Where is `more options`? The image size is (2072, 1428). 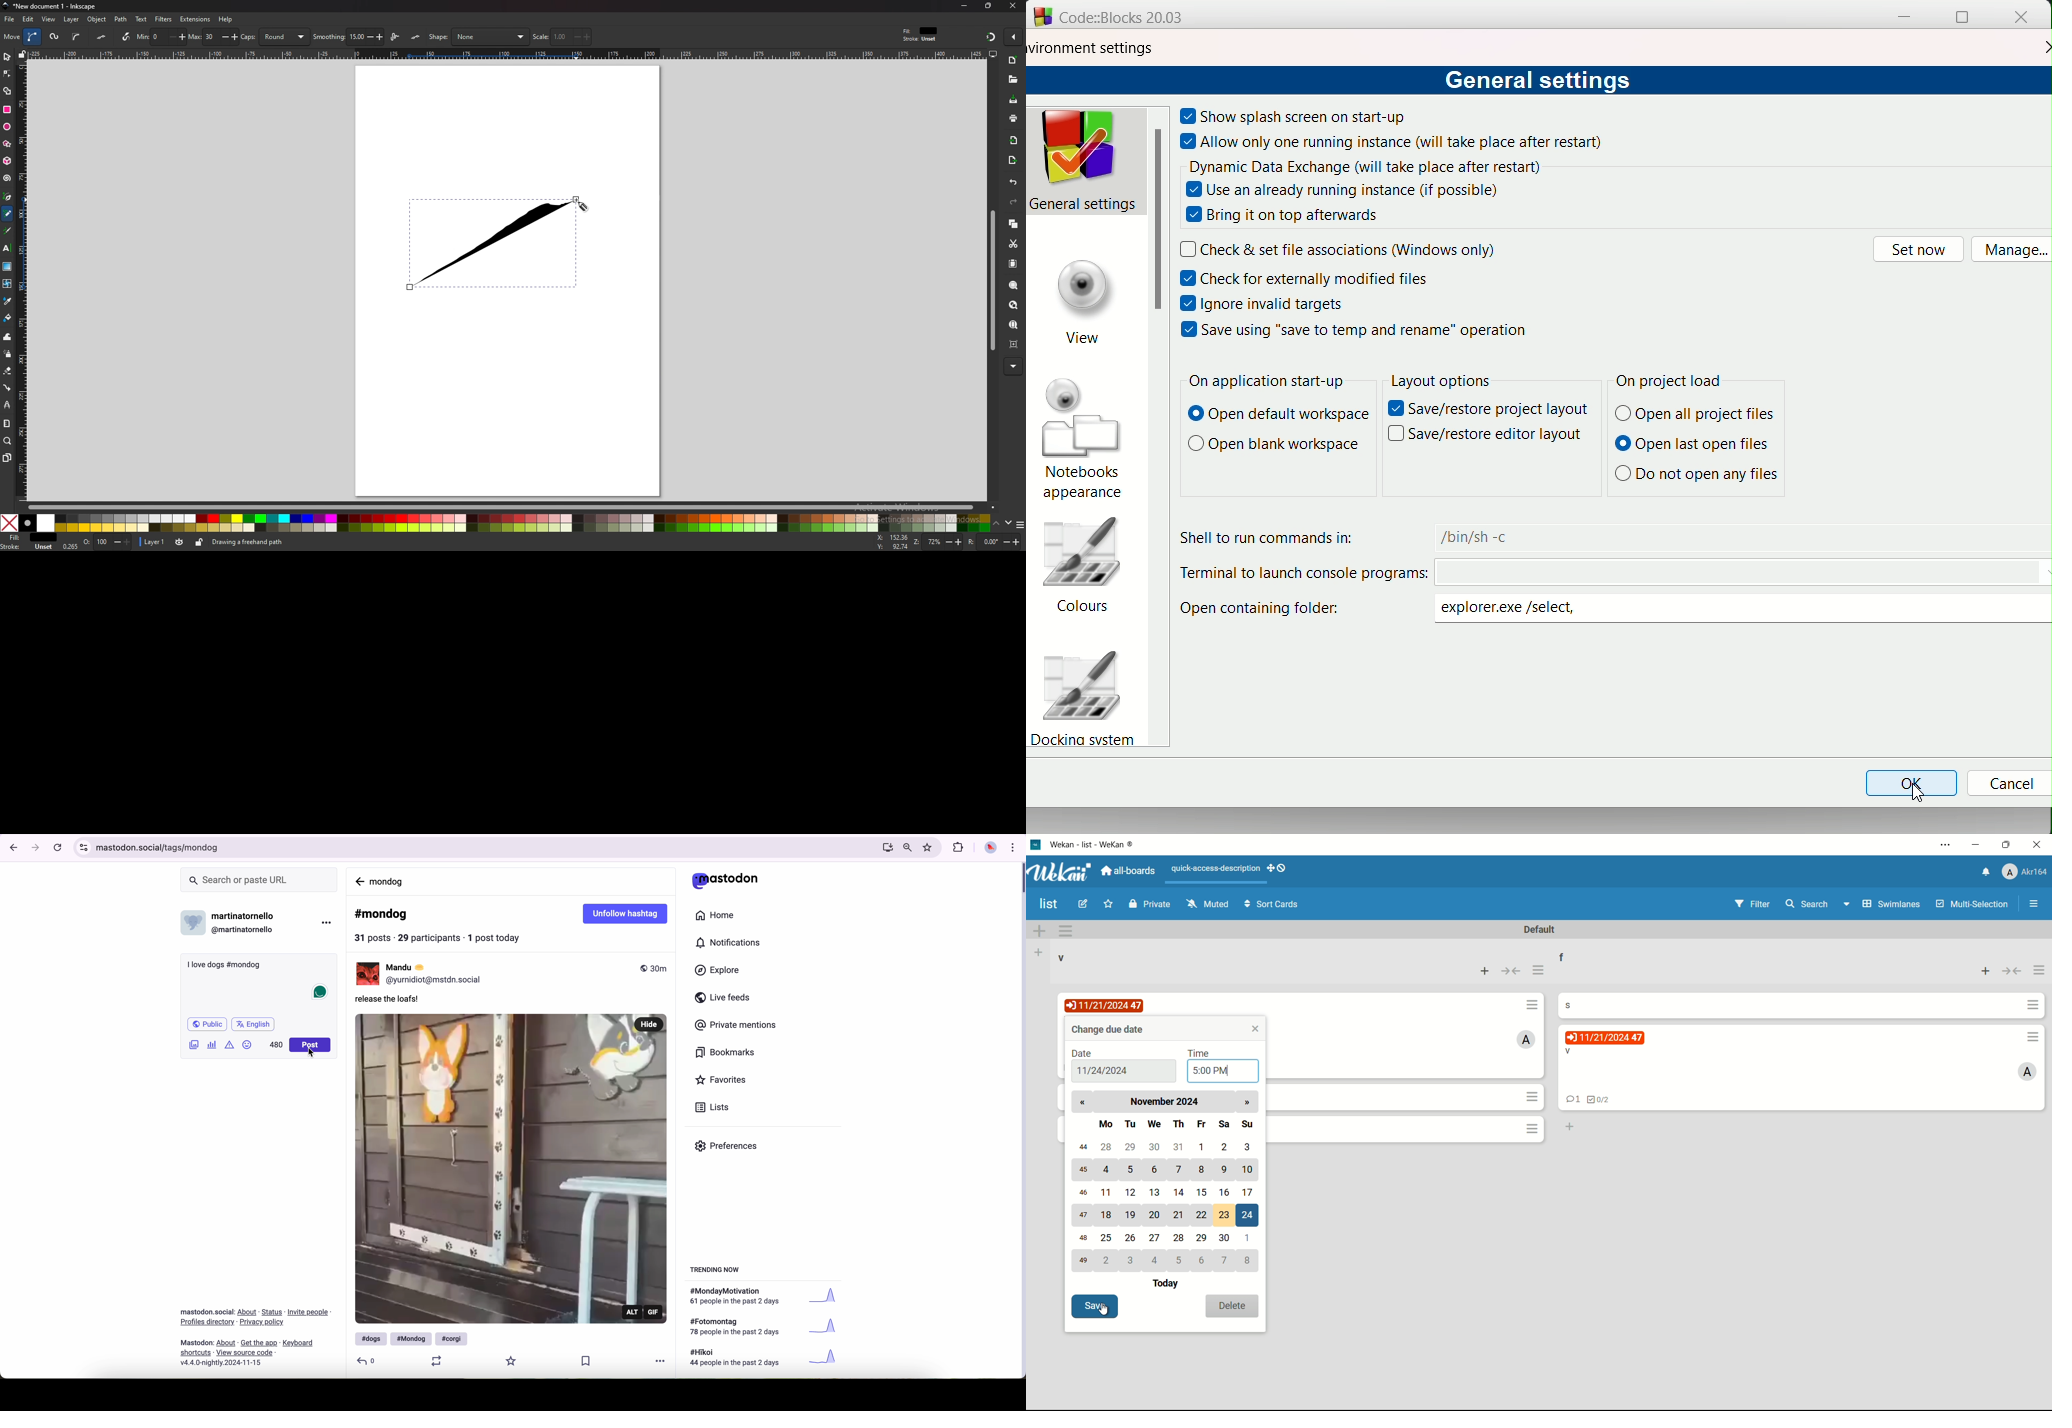 more options is located at coordinates (664, 1361).